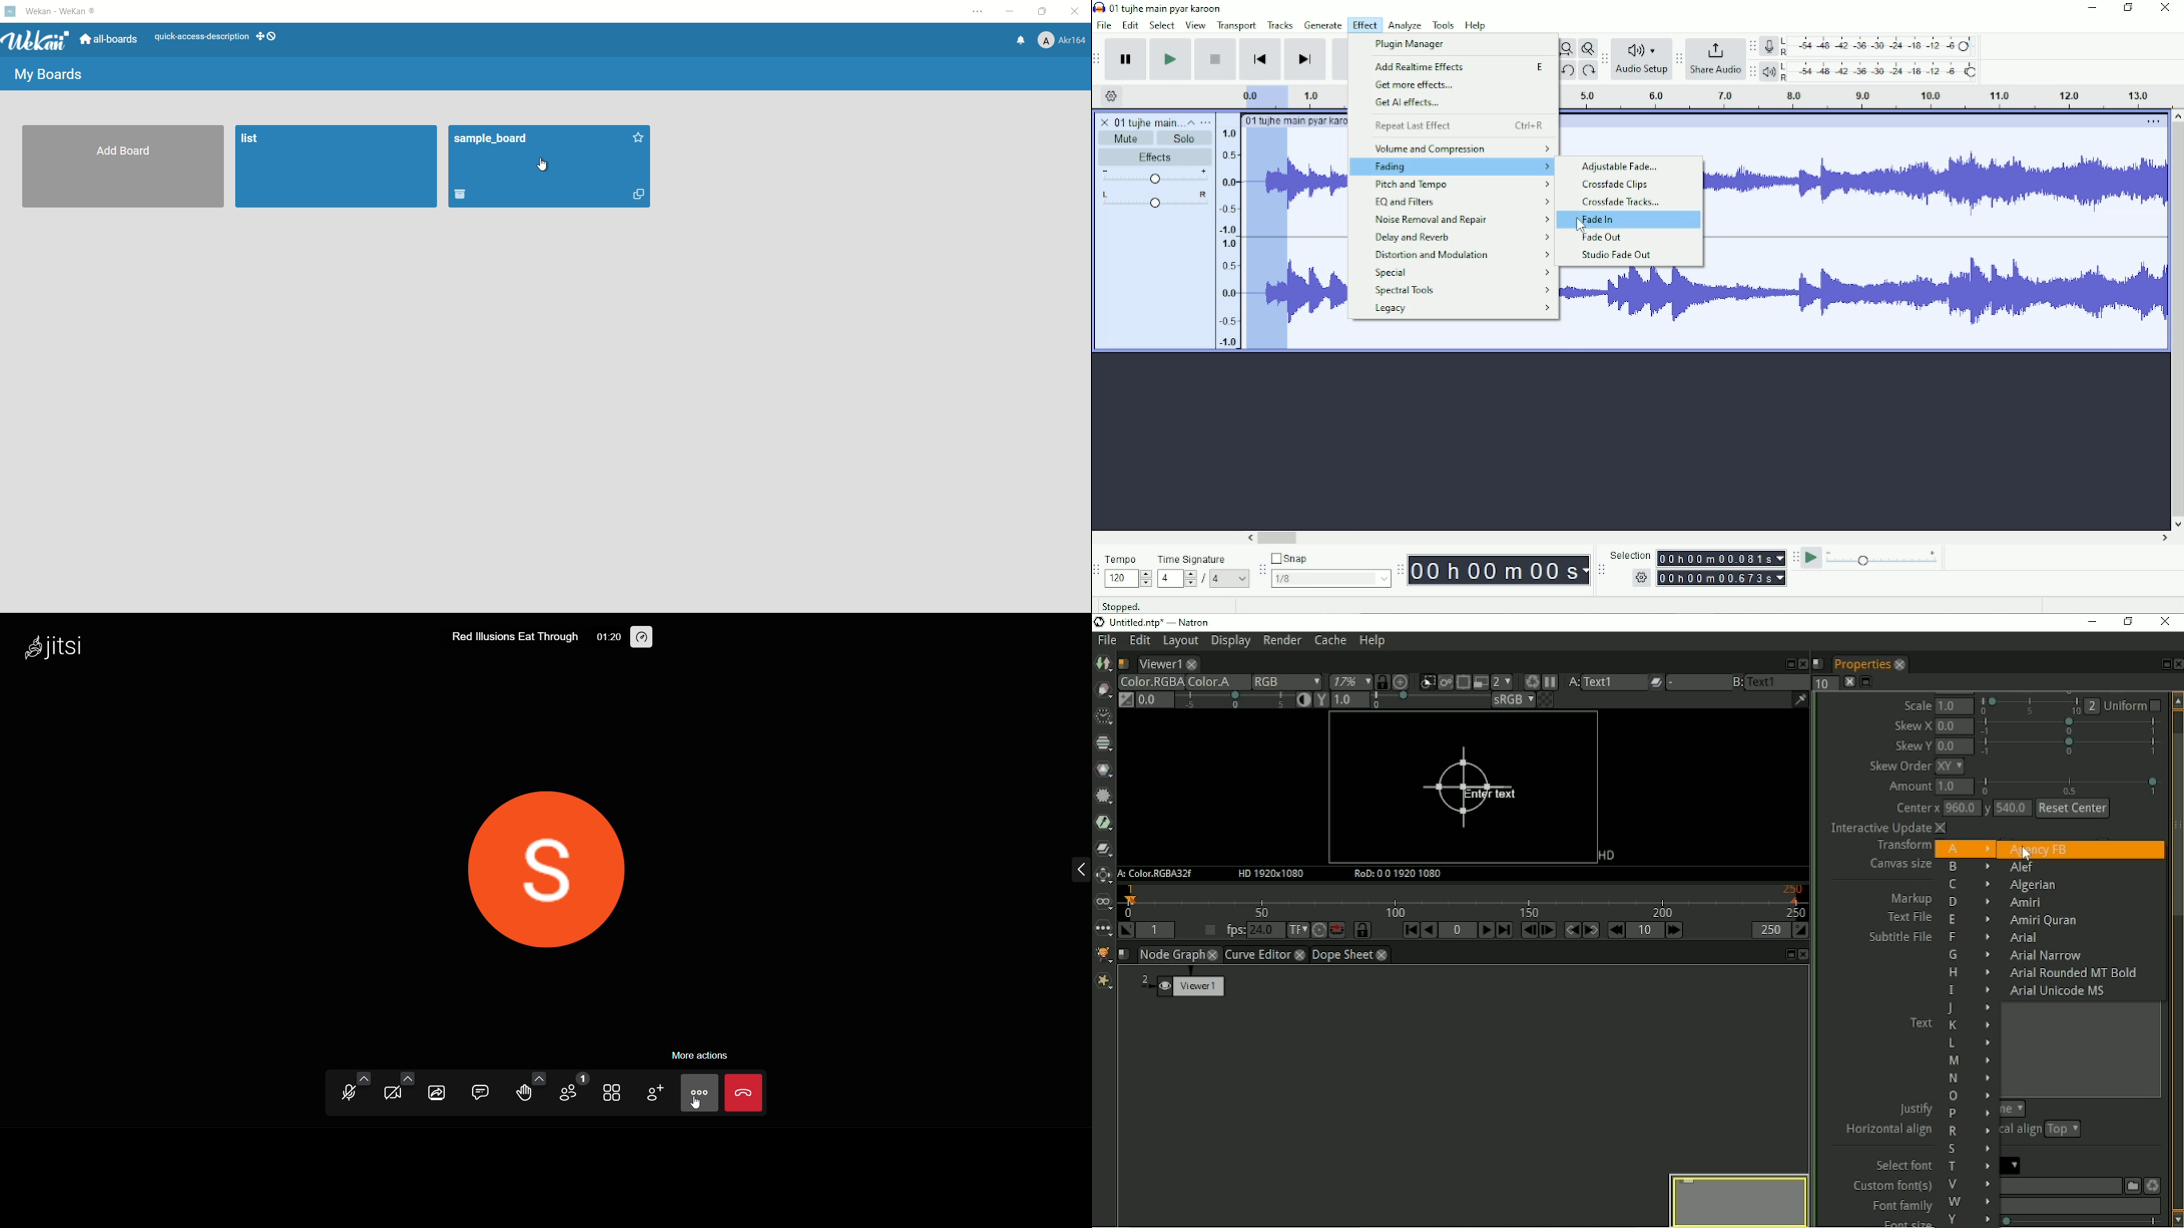 This screenshot has width=2184, height=1232. I want to click on 01:20, so click(607, 638).